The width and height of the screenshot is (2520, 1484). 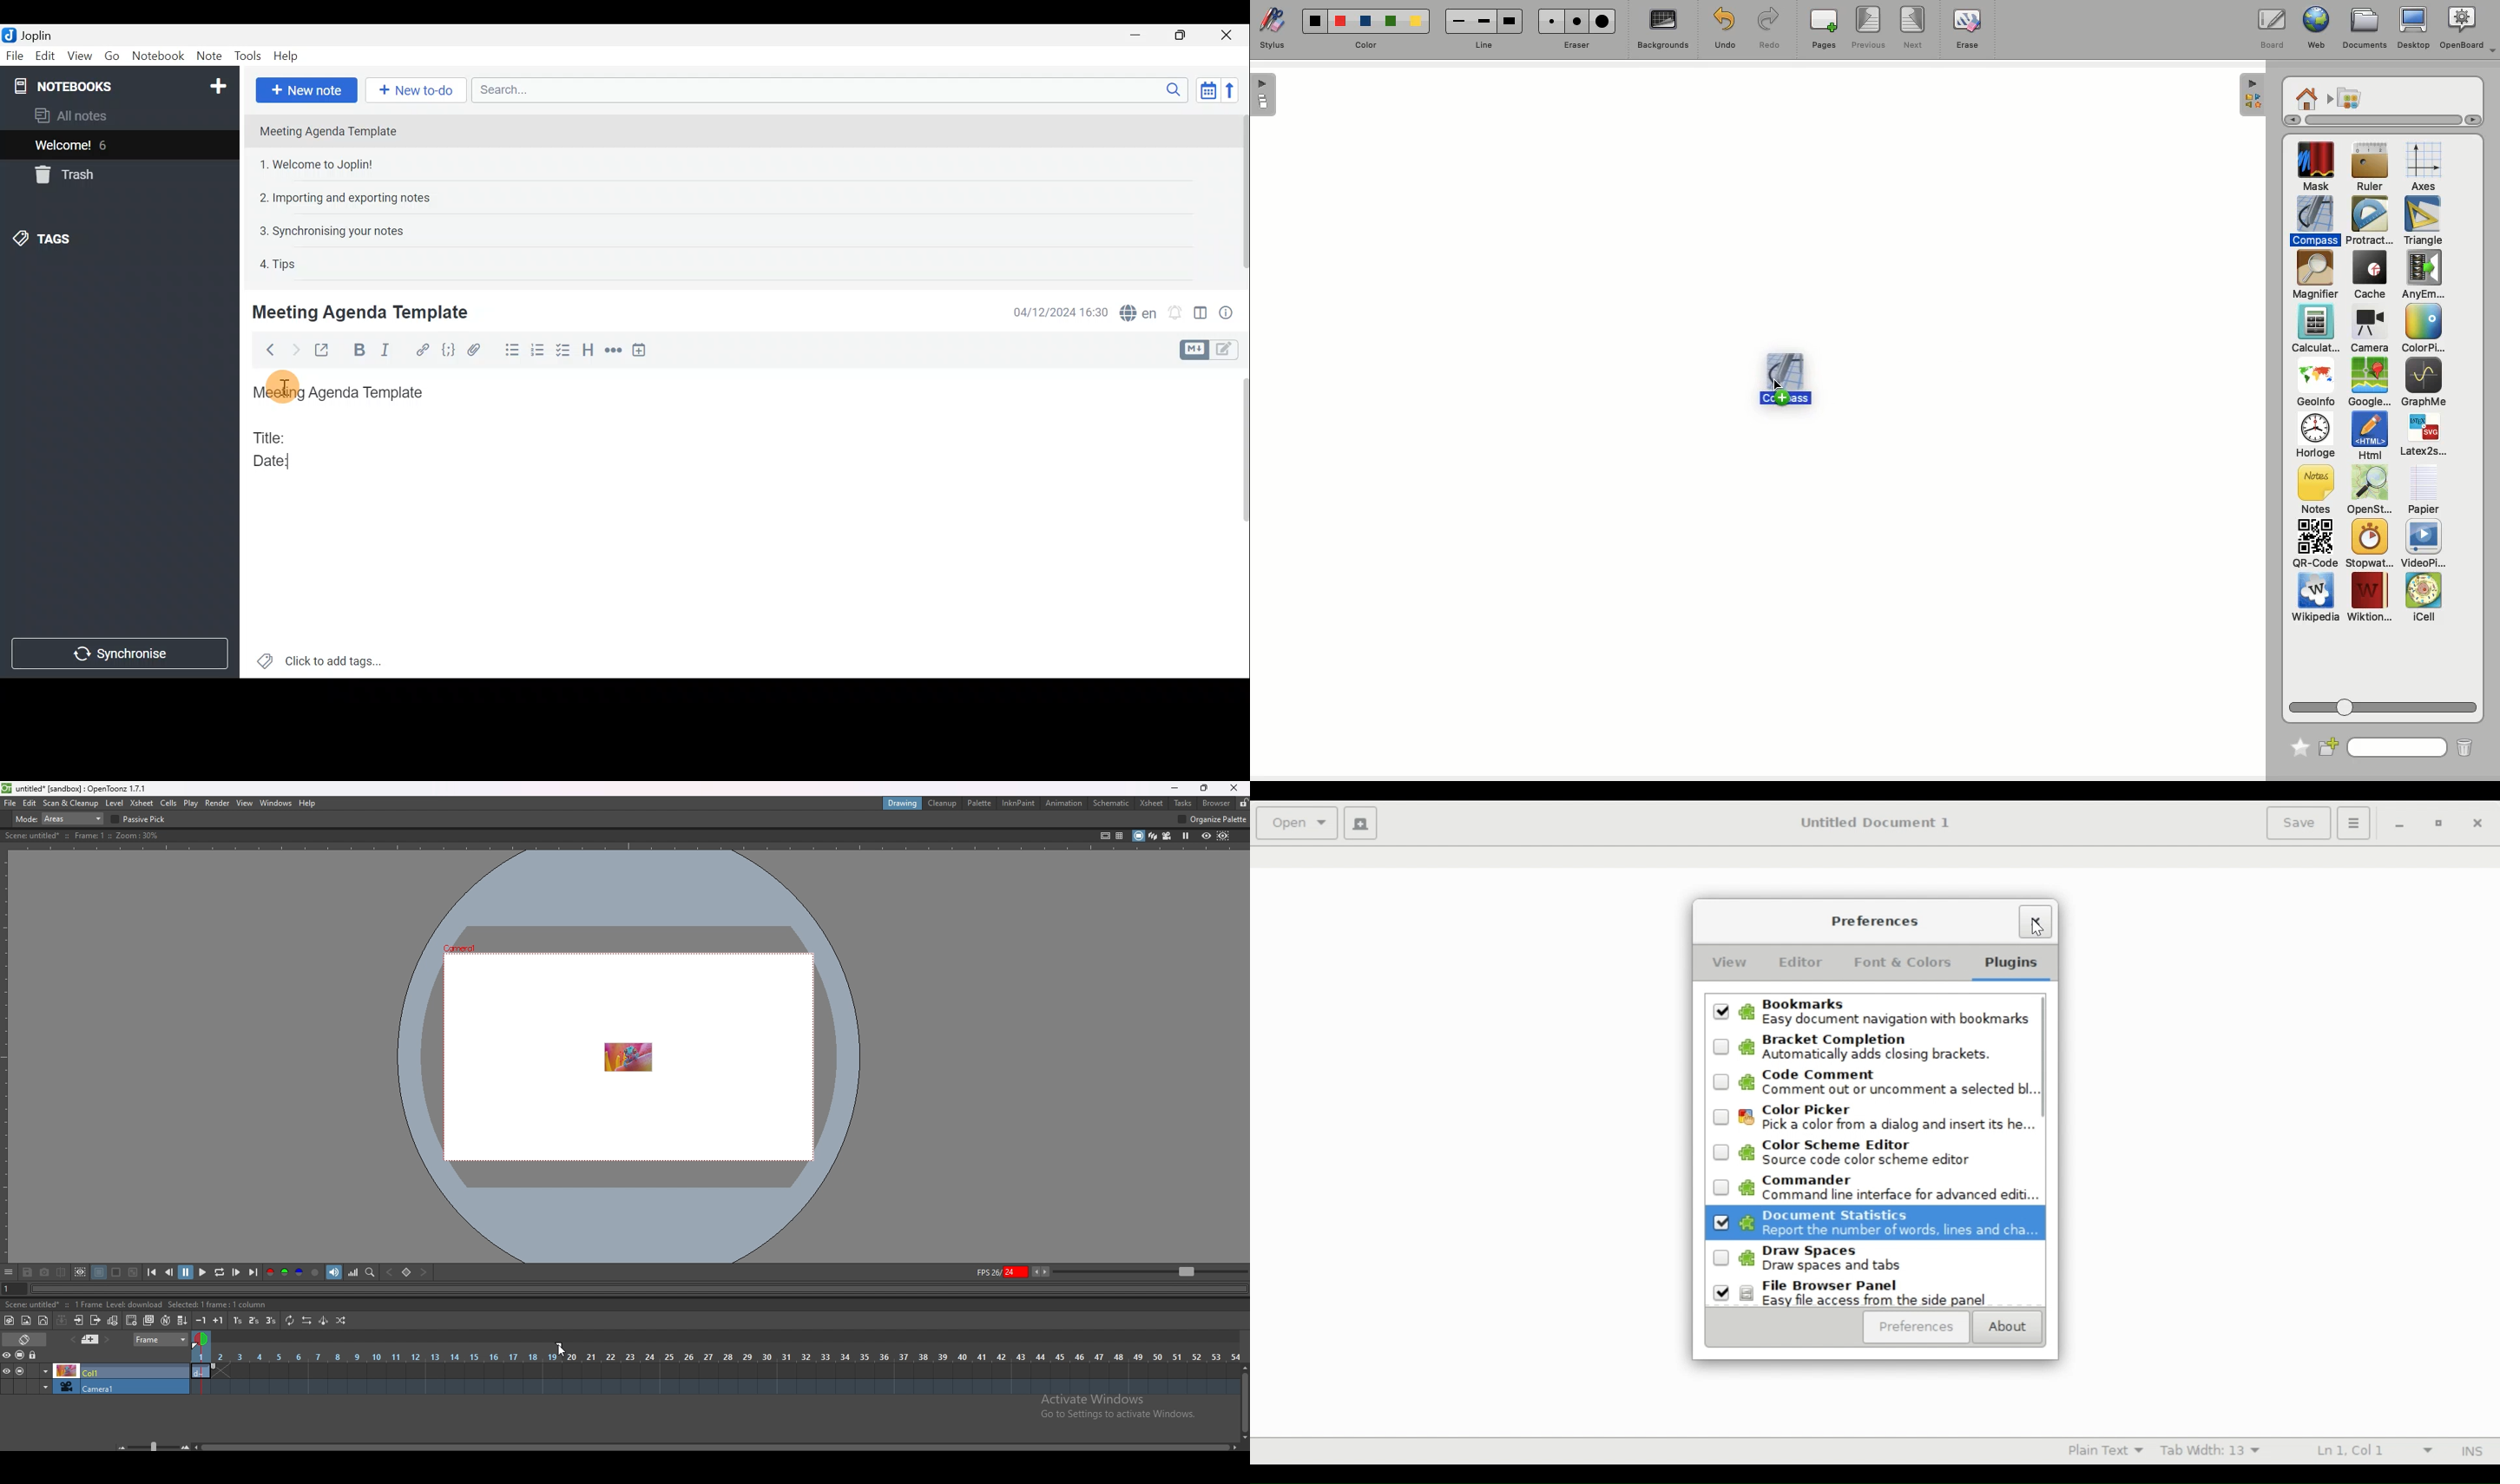 I want to click on Joplin, so click(x=36, y=34).